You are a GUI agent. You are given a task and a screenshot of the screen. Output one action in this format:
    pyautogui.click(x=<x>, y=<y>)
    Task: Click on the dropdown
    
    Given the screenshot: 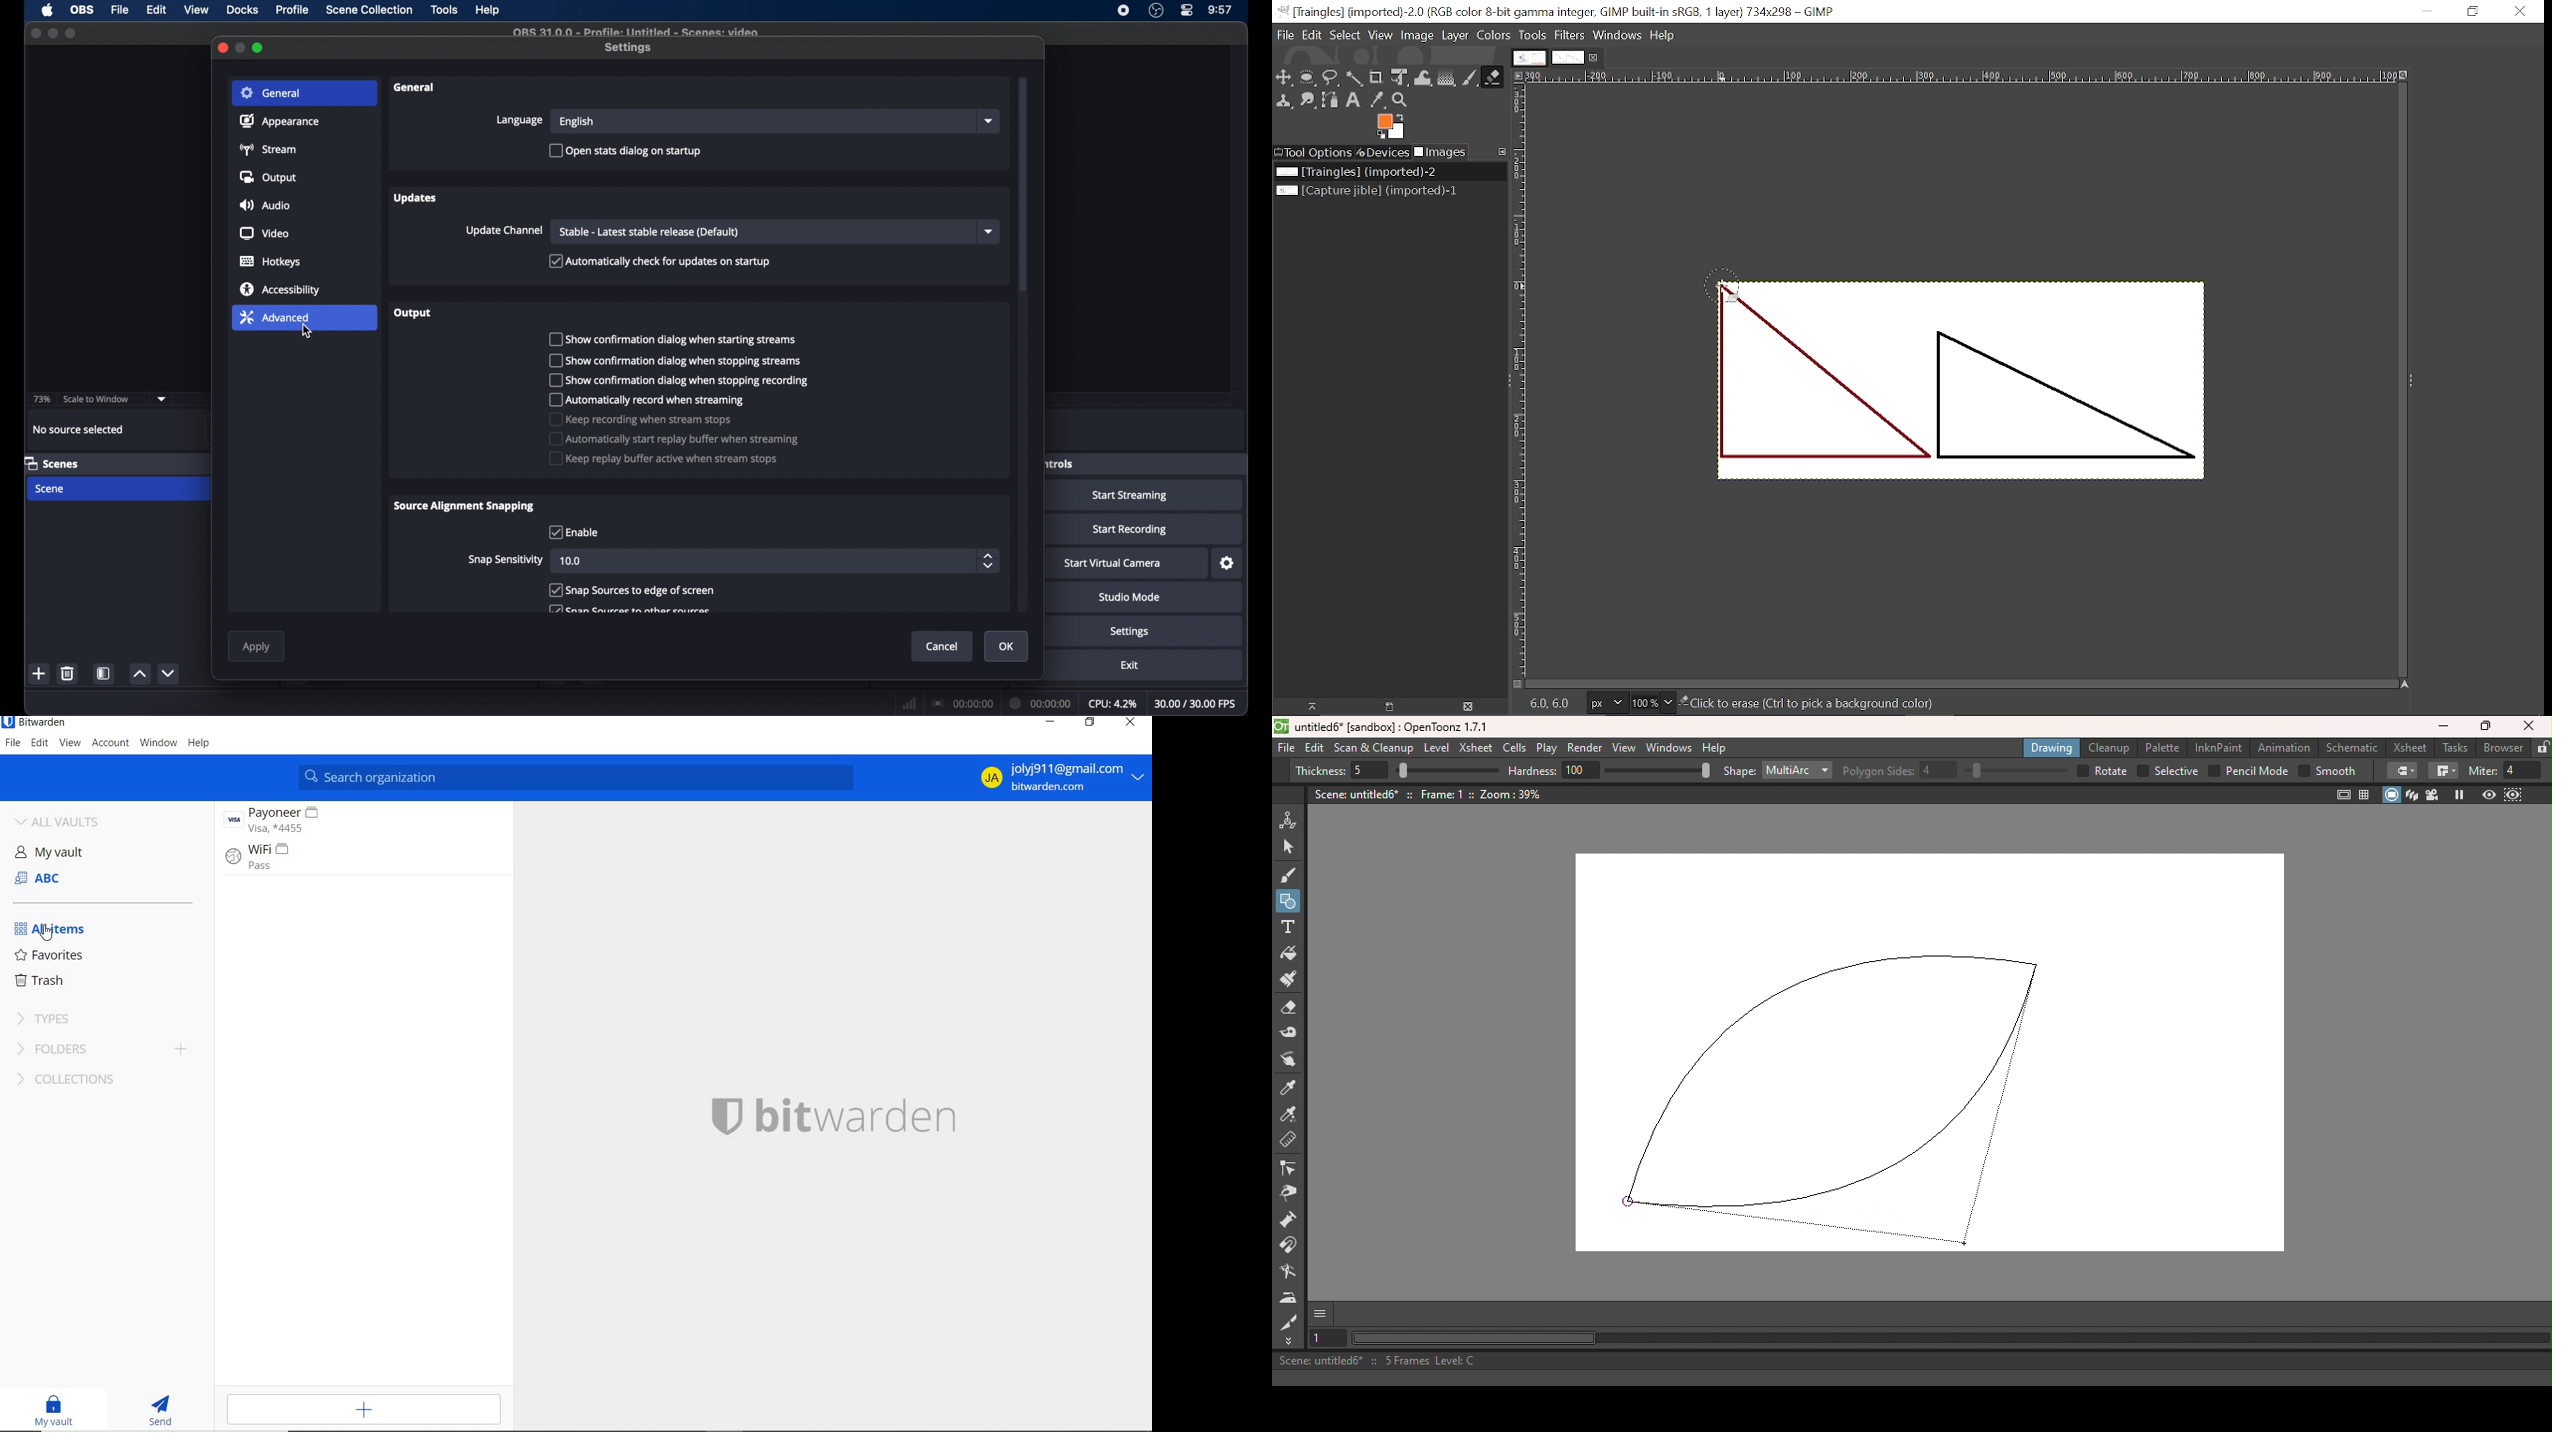 What is the action you would take?
    pyautogui.click(x=990, y=232)
    